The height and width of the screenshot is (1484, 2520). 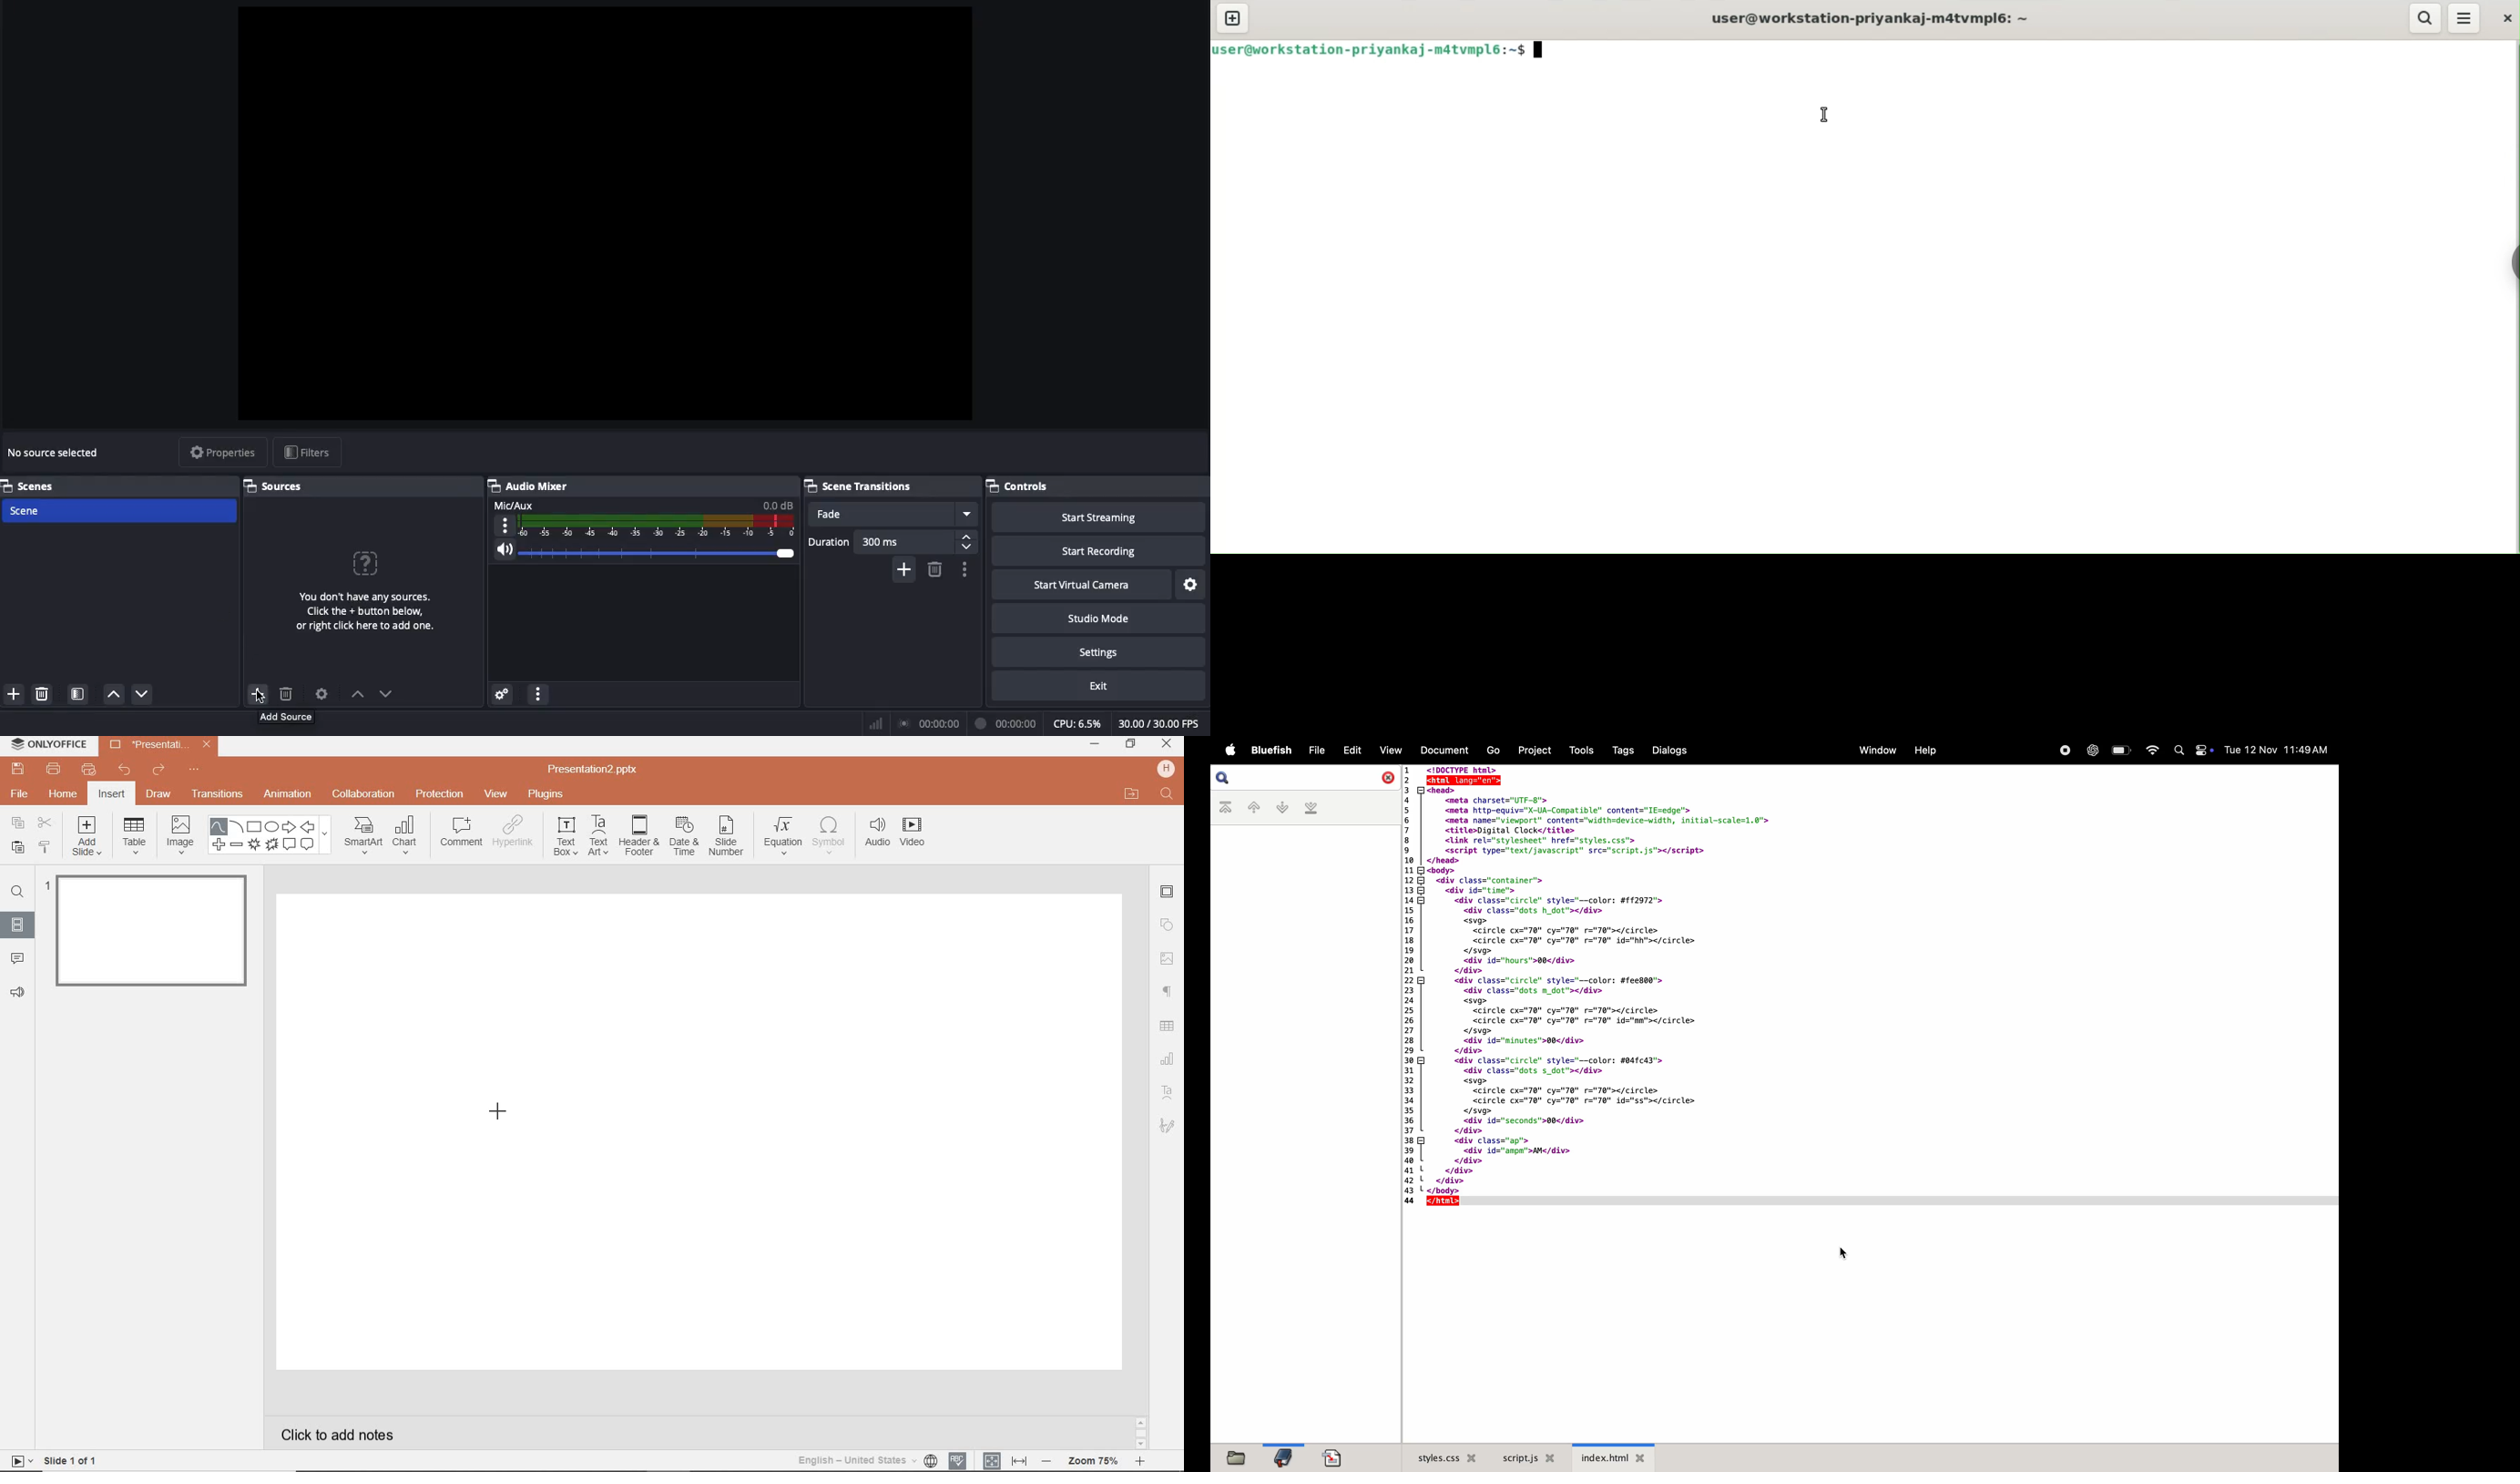 I want to click on SHAPE SETTINGS, so click(x=1168, y=925).